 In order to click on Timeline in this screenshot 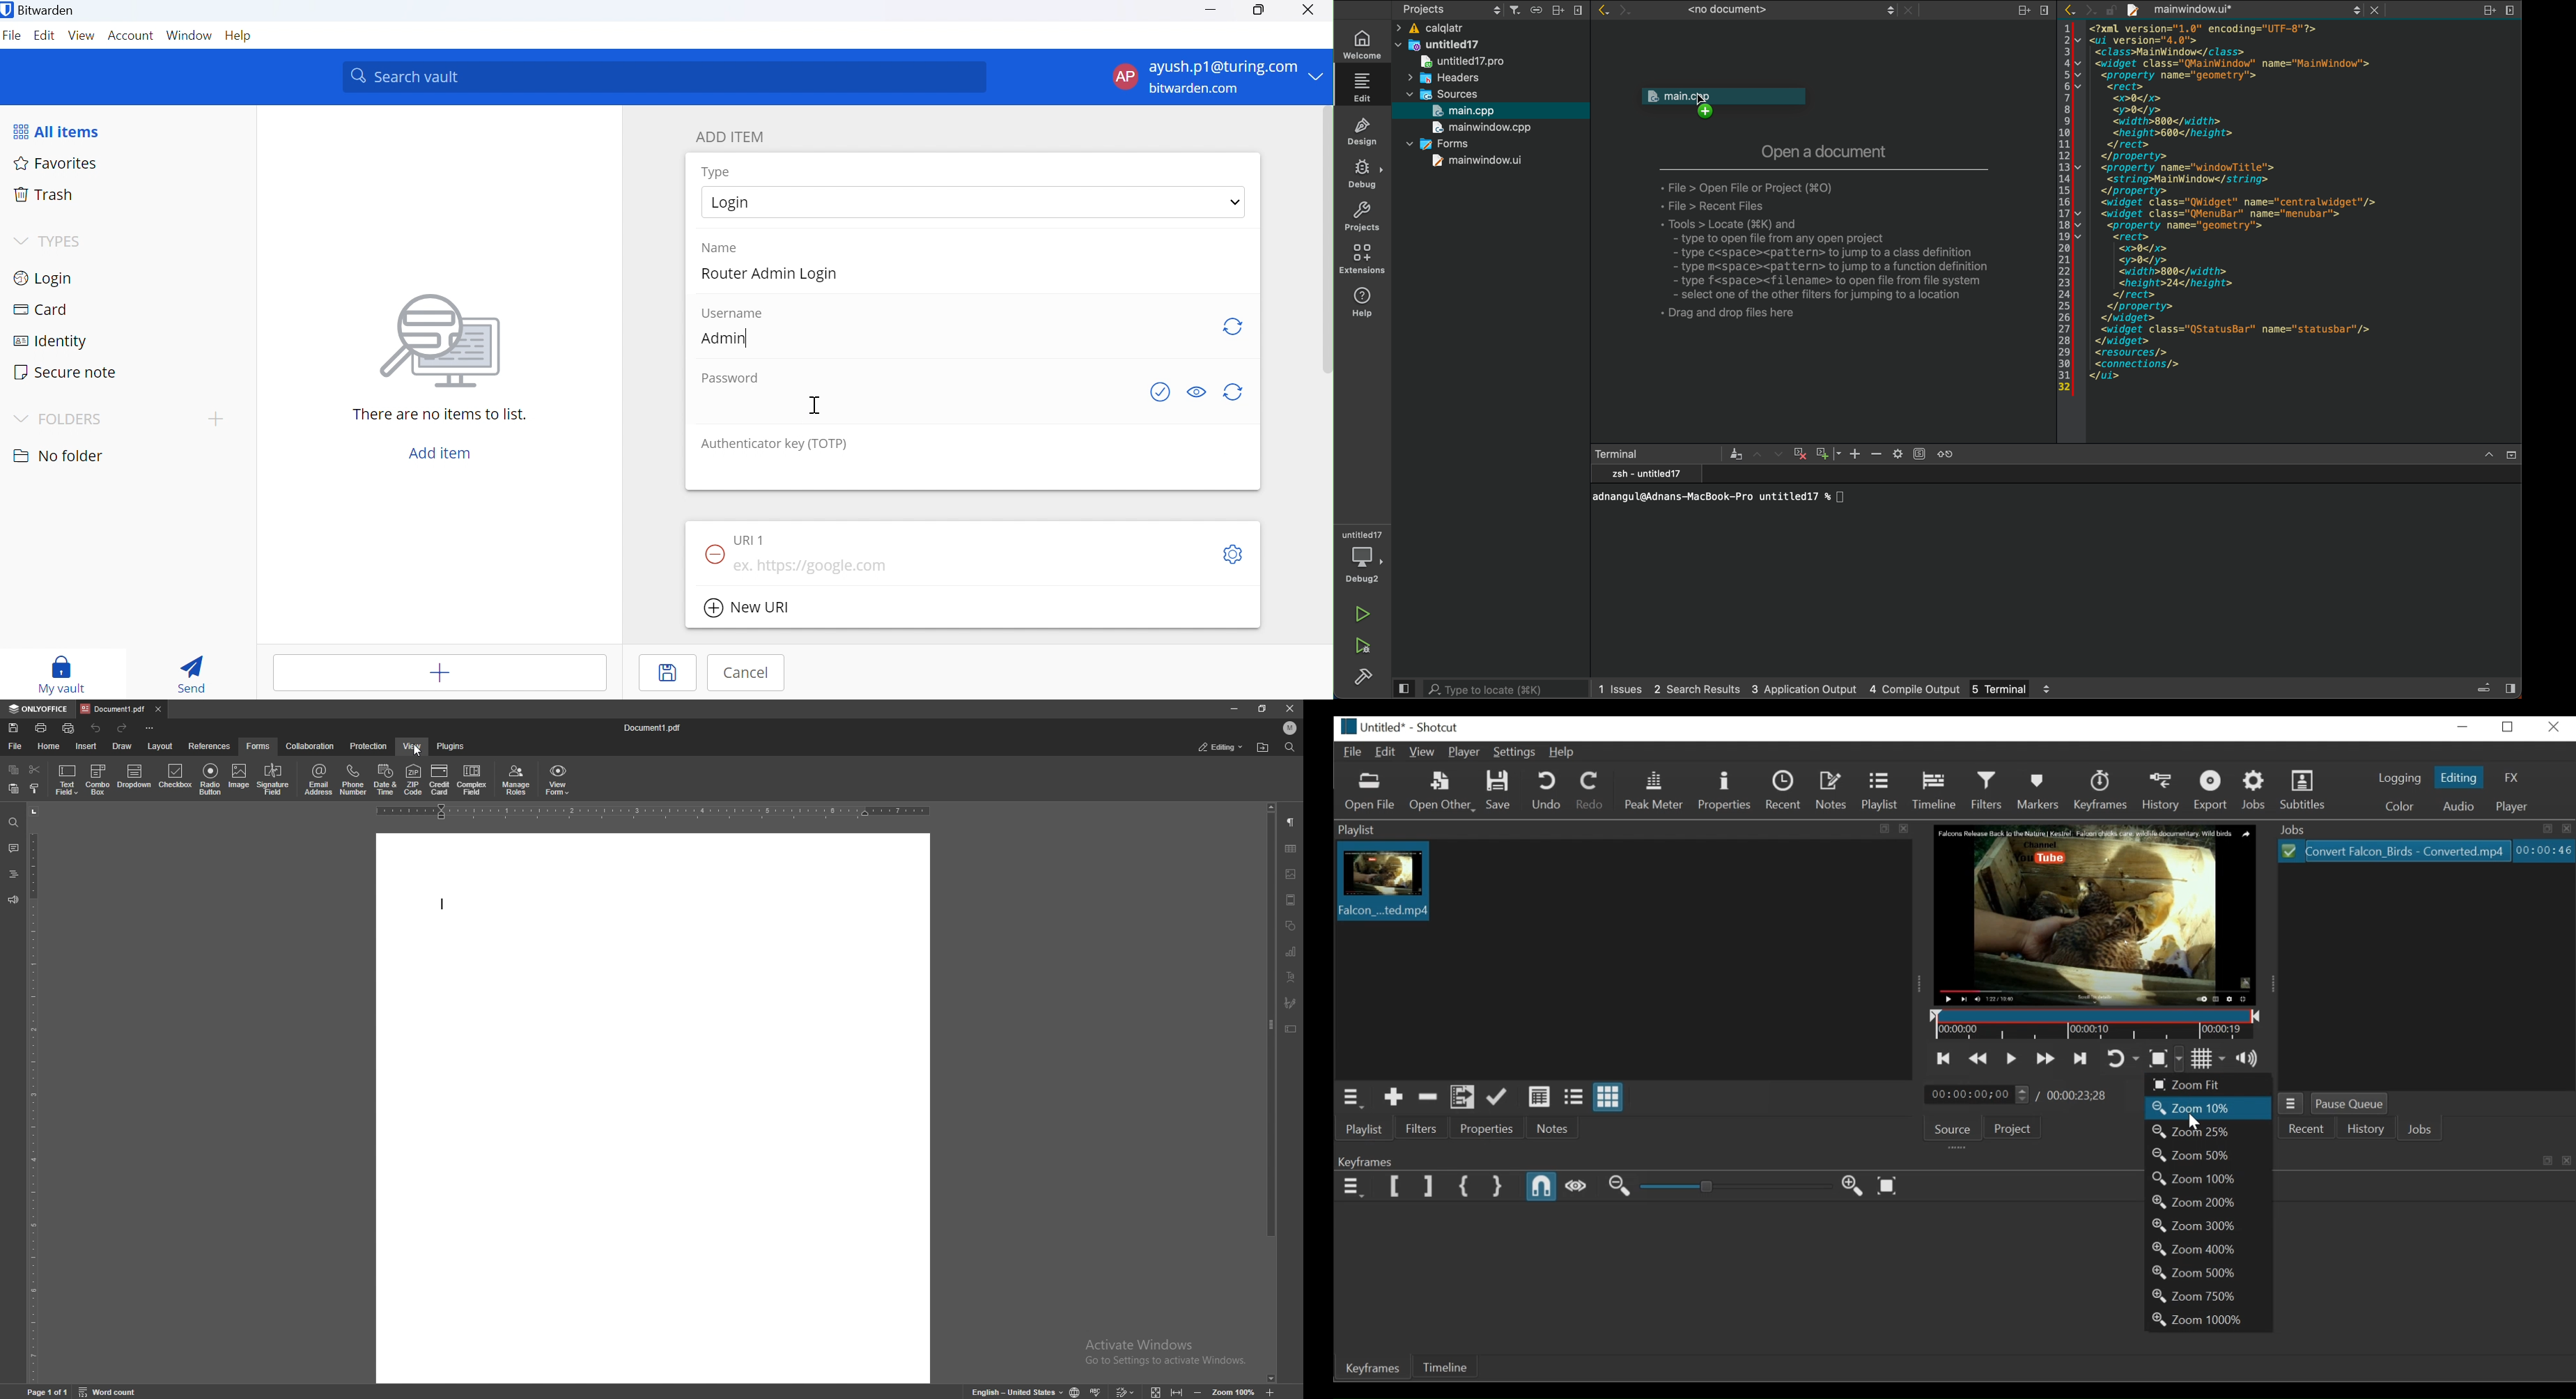, I will do `click(2095, 1024)`.